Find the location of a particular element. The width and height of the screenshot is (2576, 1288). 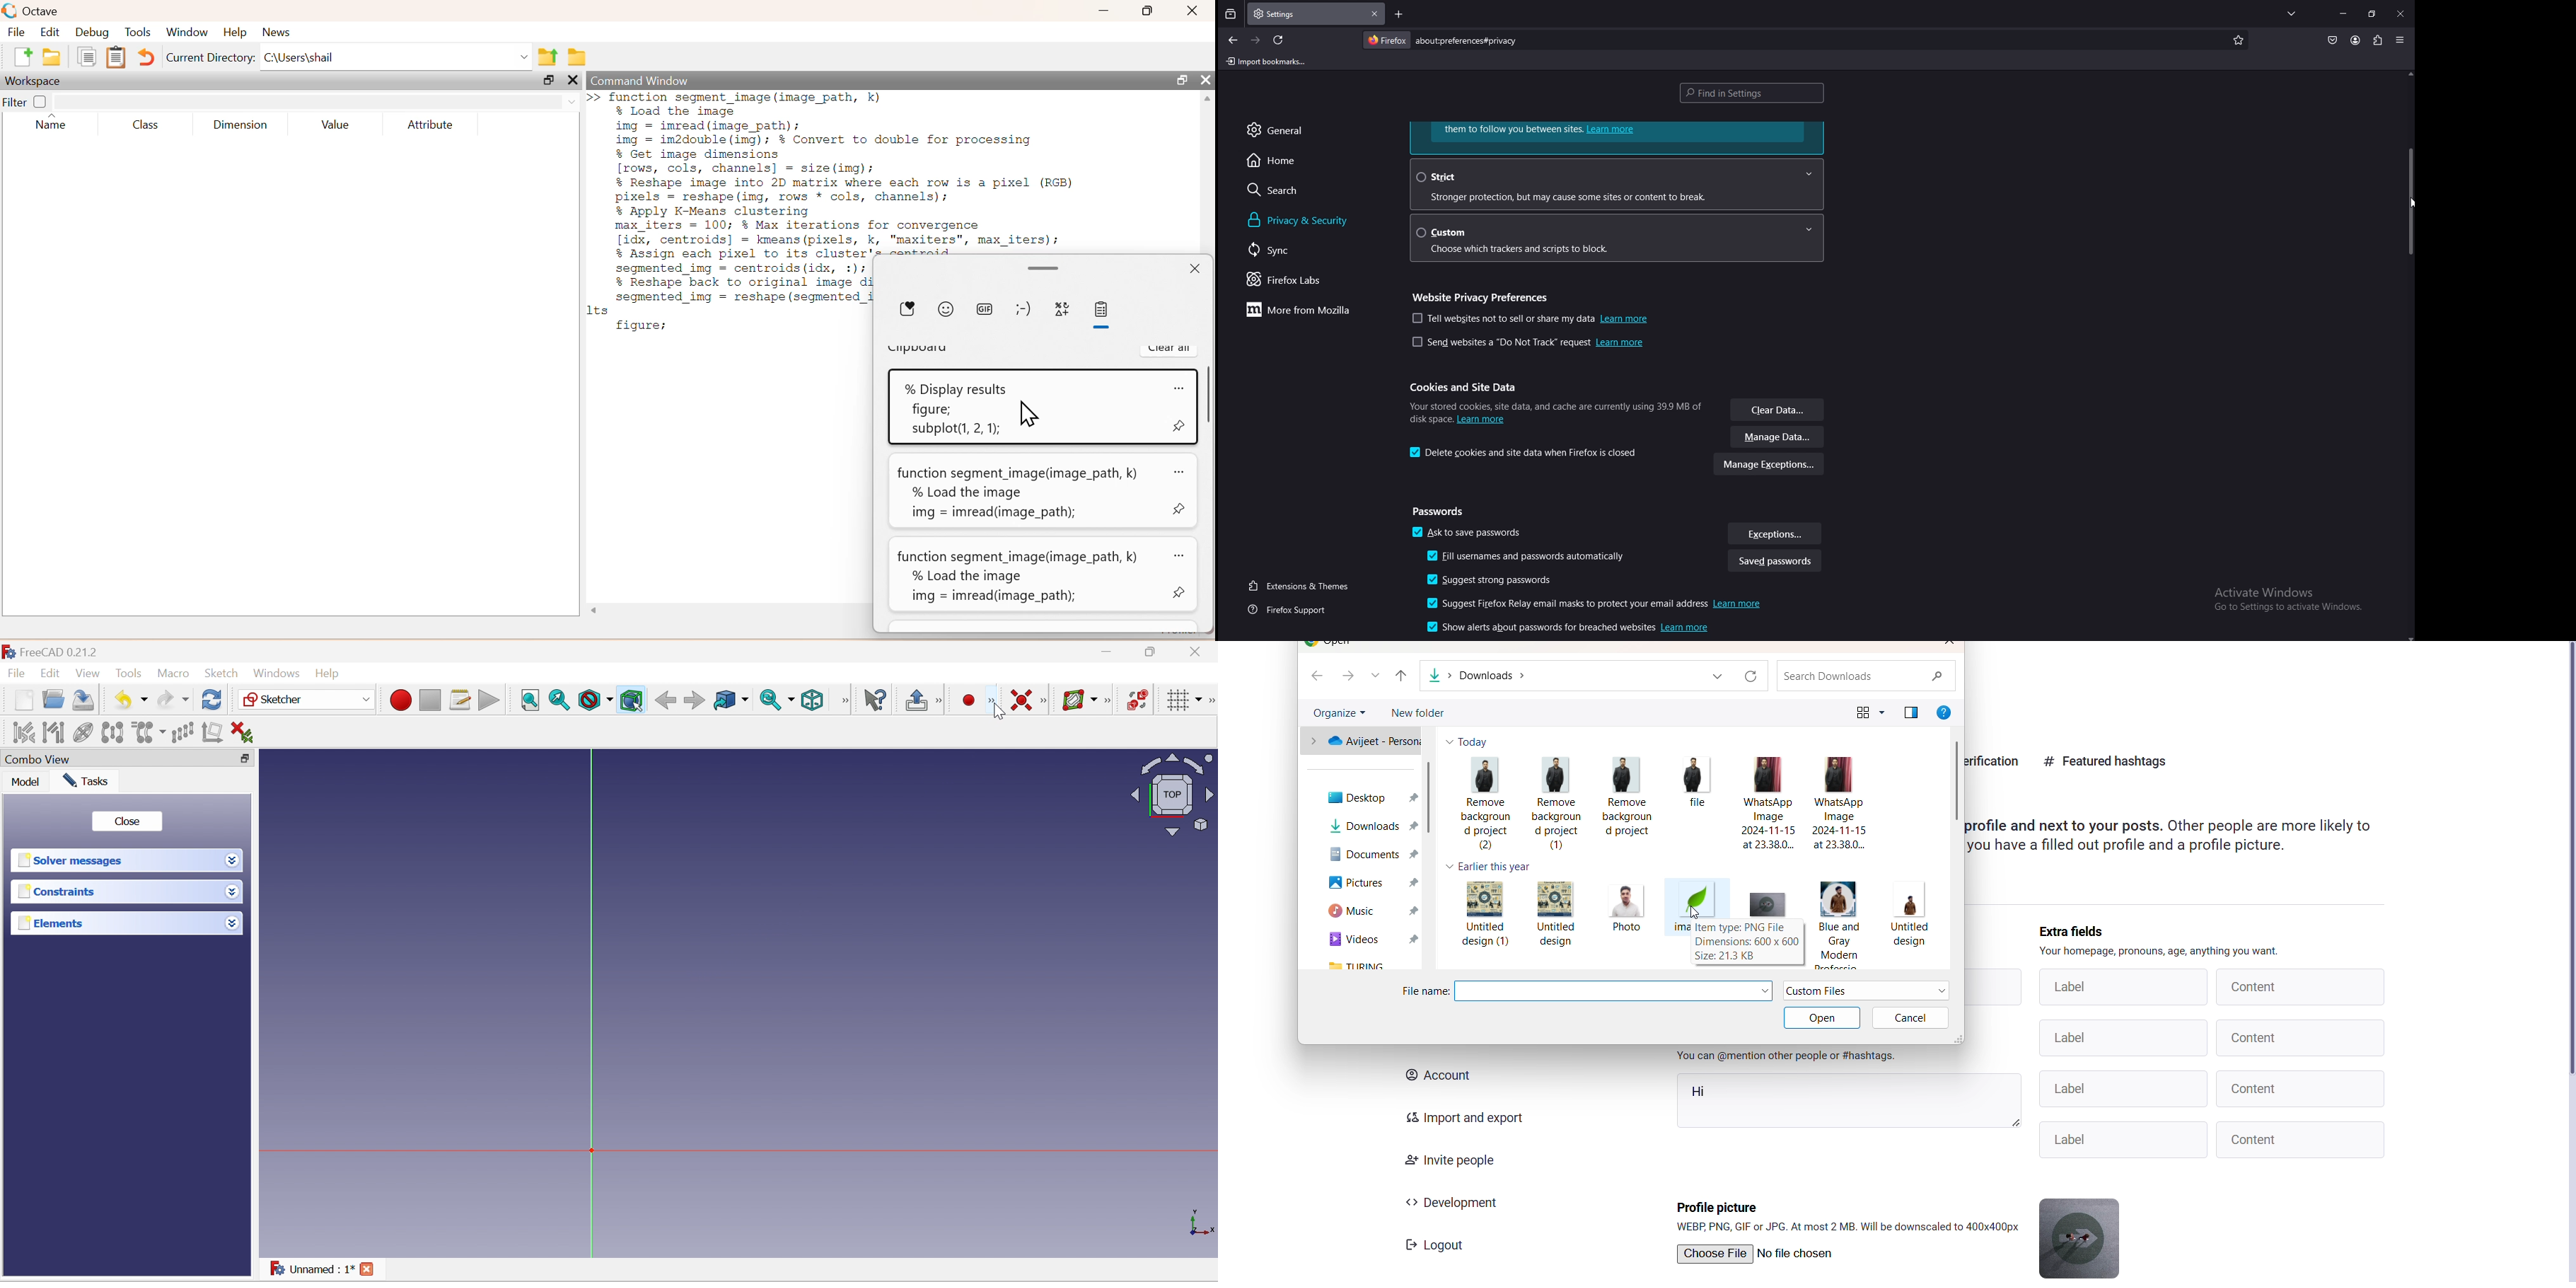

Forward is located at coordinates (695, 701).